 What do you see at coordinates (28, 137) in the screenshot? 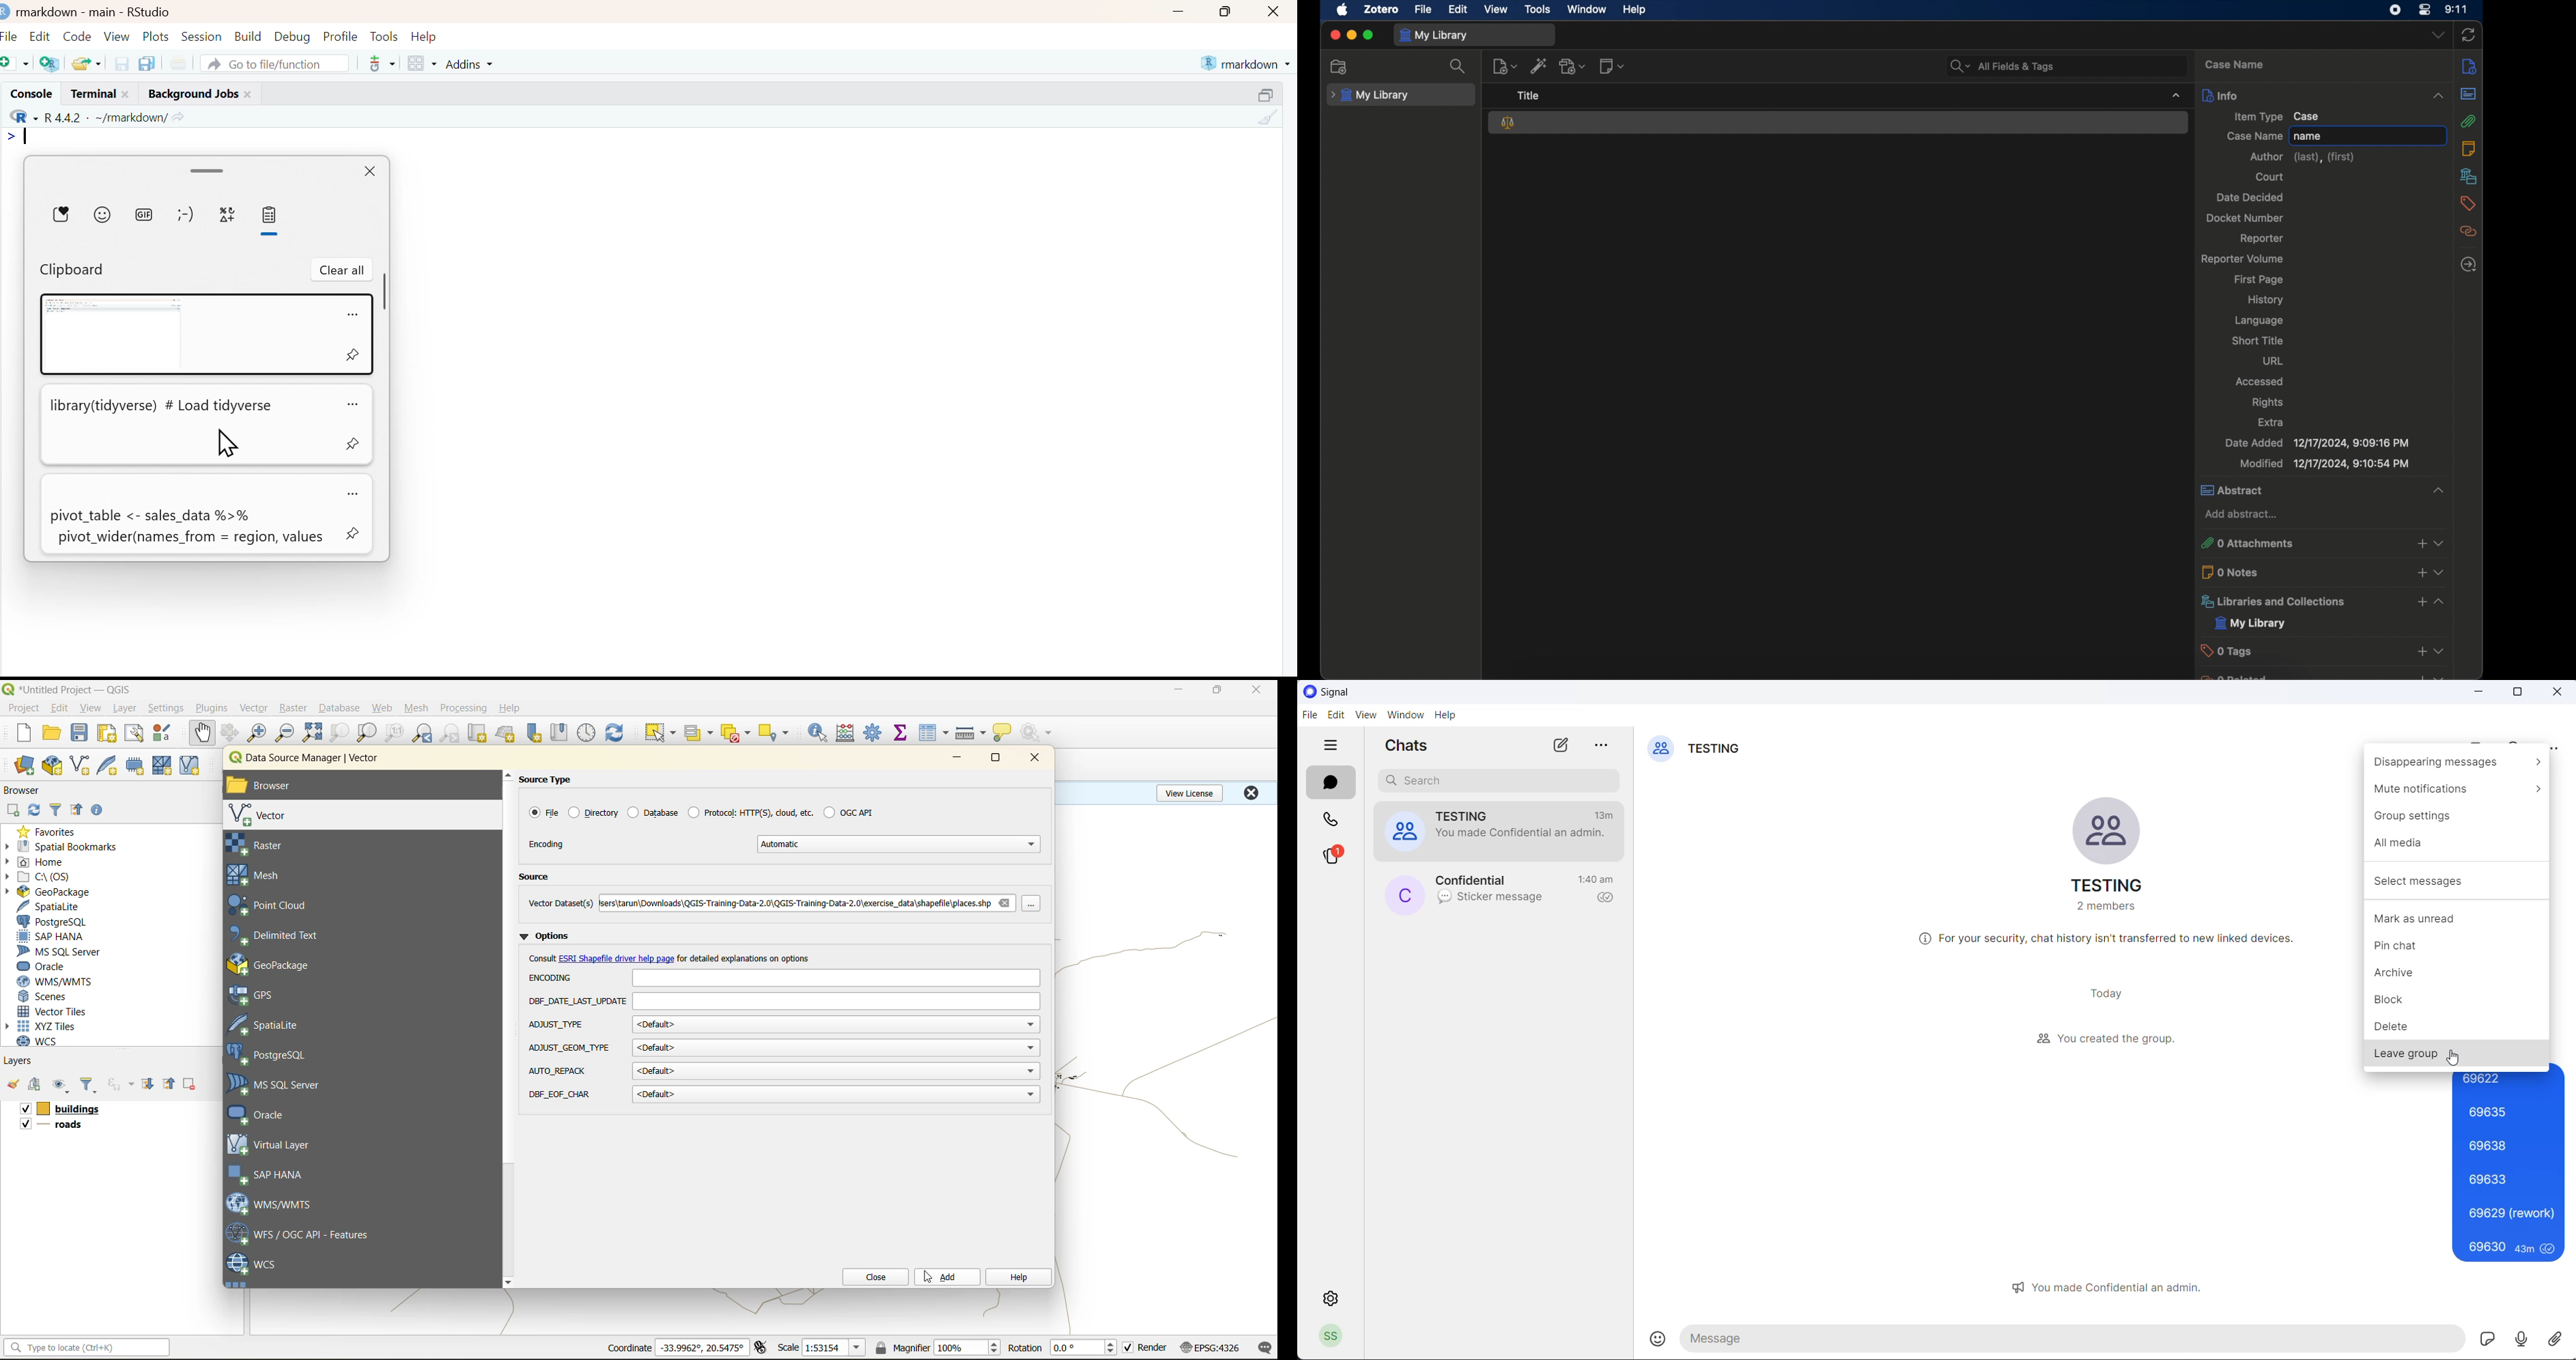
I see `text cursor` at bounding box center [28, 137].